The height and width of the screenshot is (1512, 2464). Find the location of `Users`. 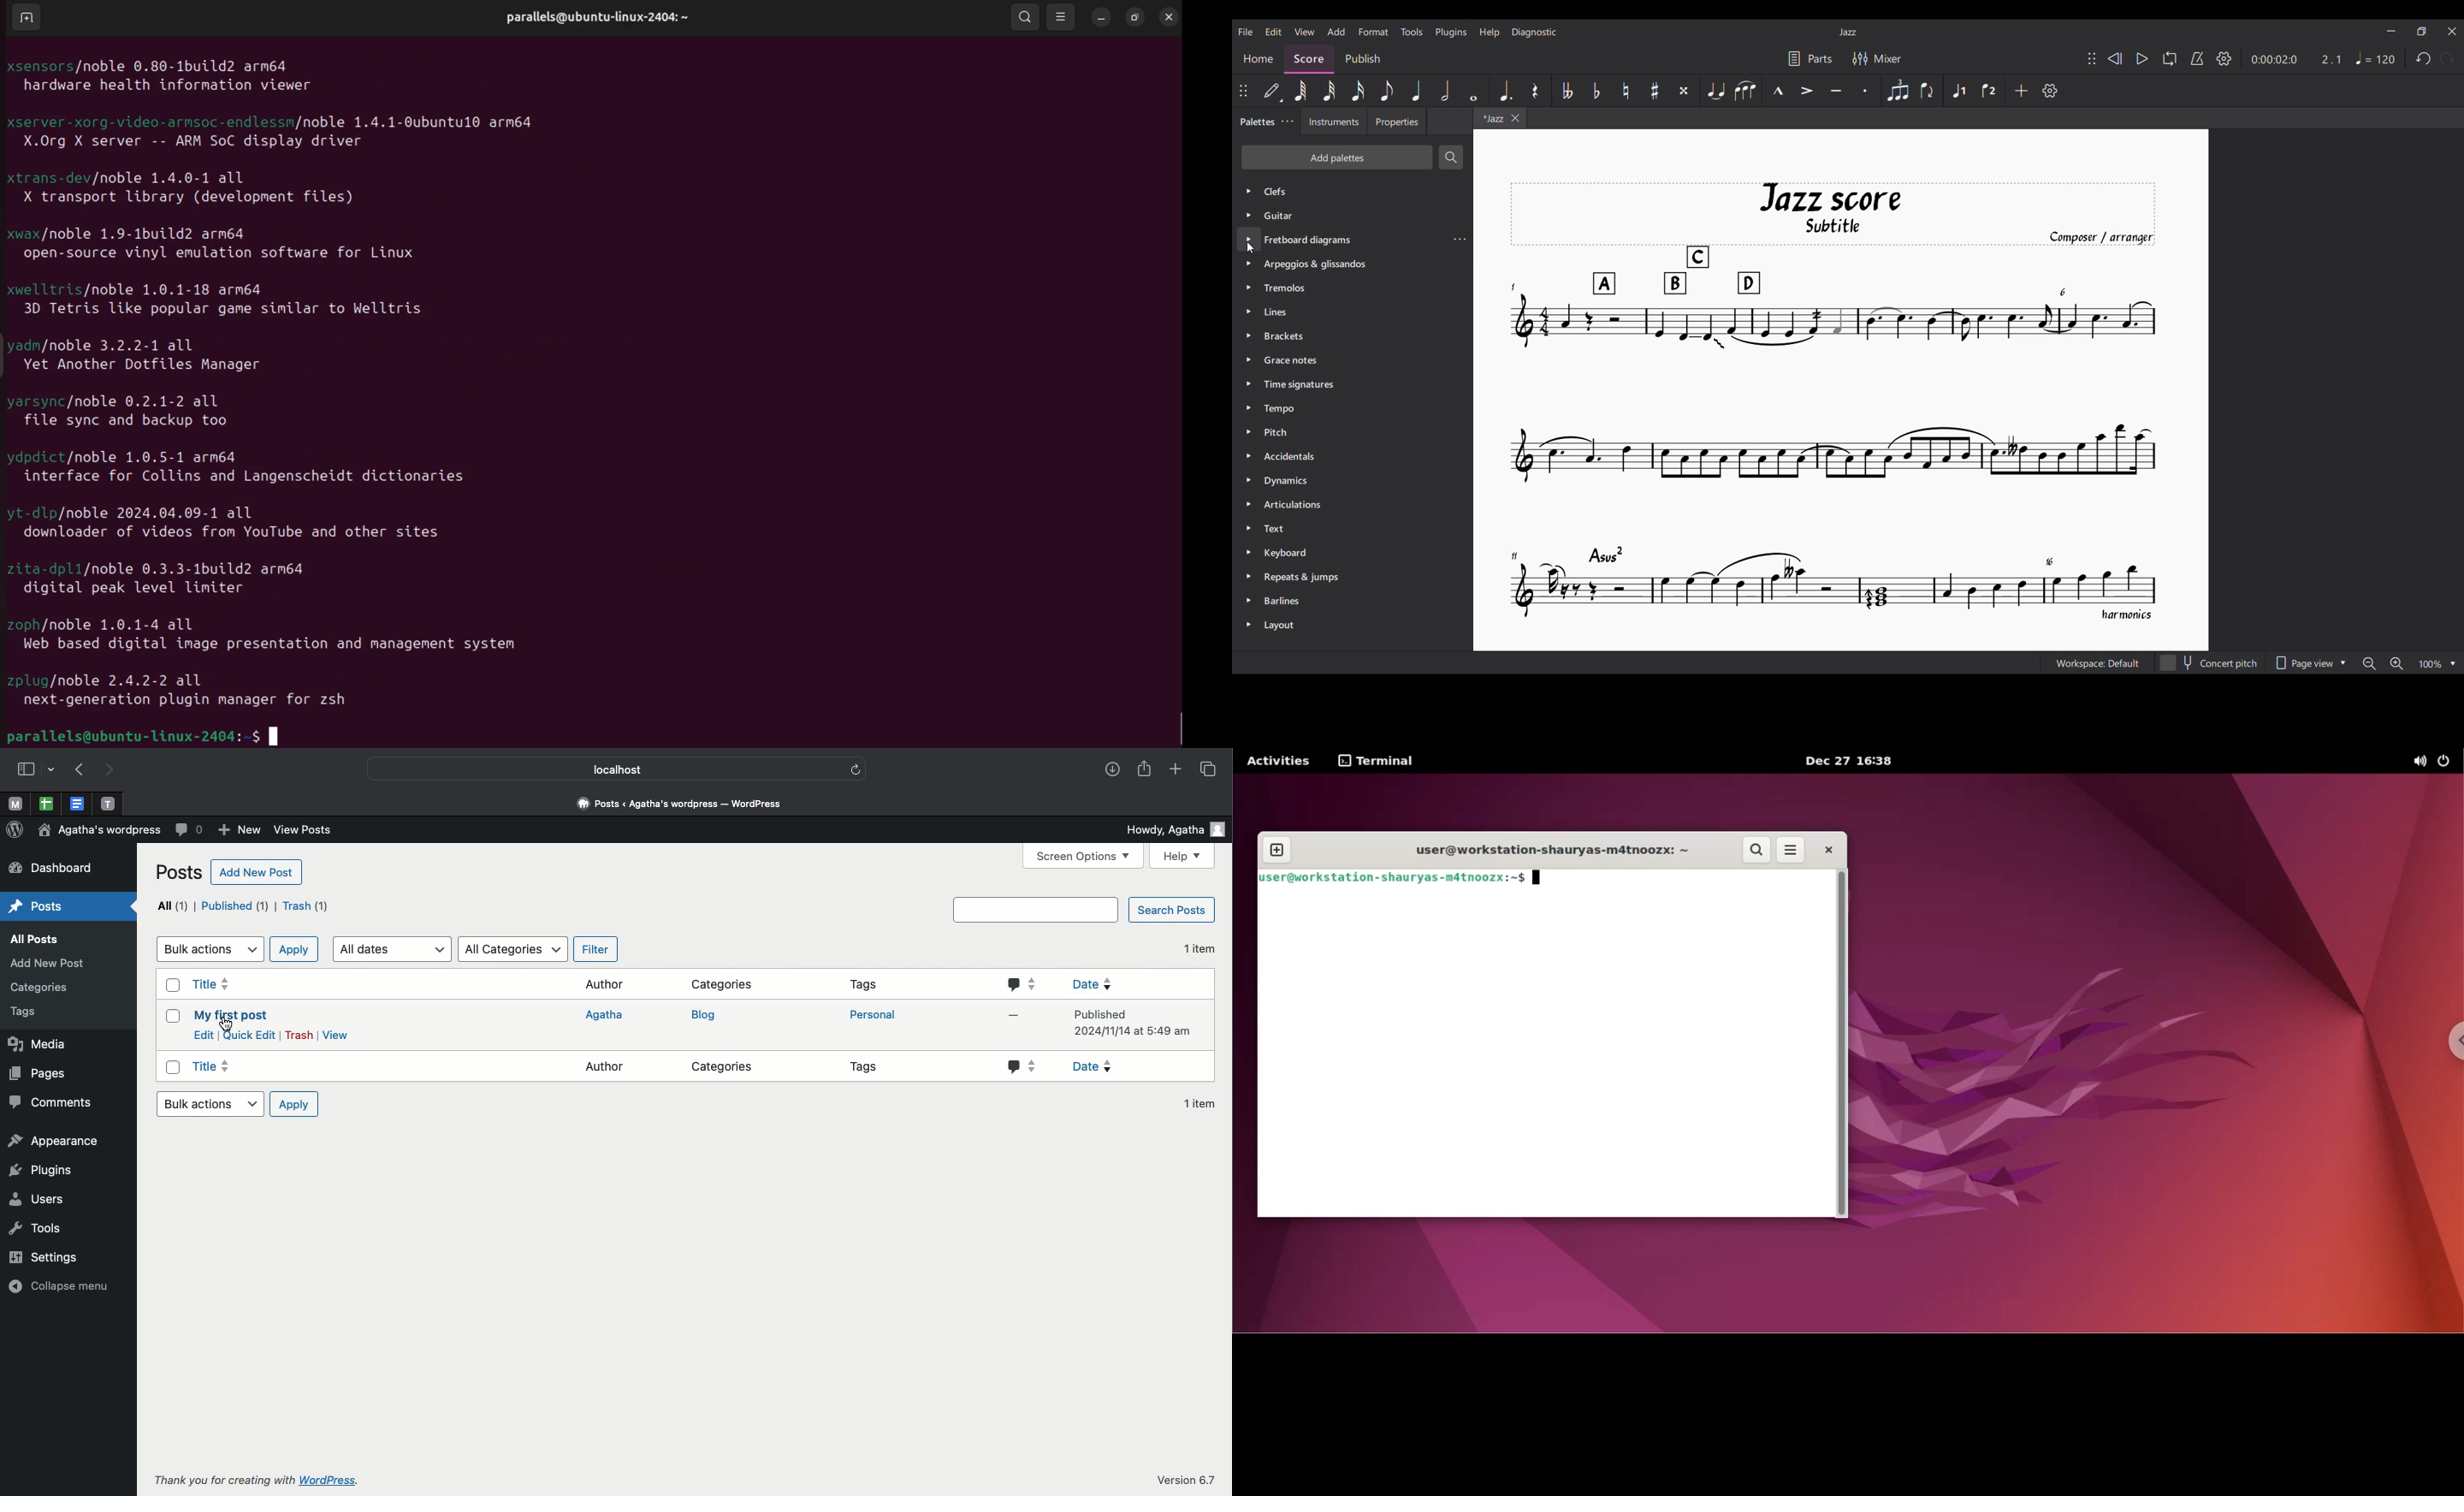

Users is located at coordinates (46, 1200).